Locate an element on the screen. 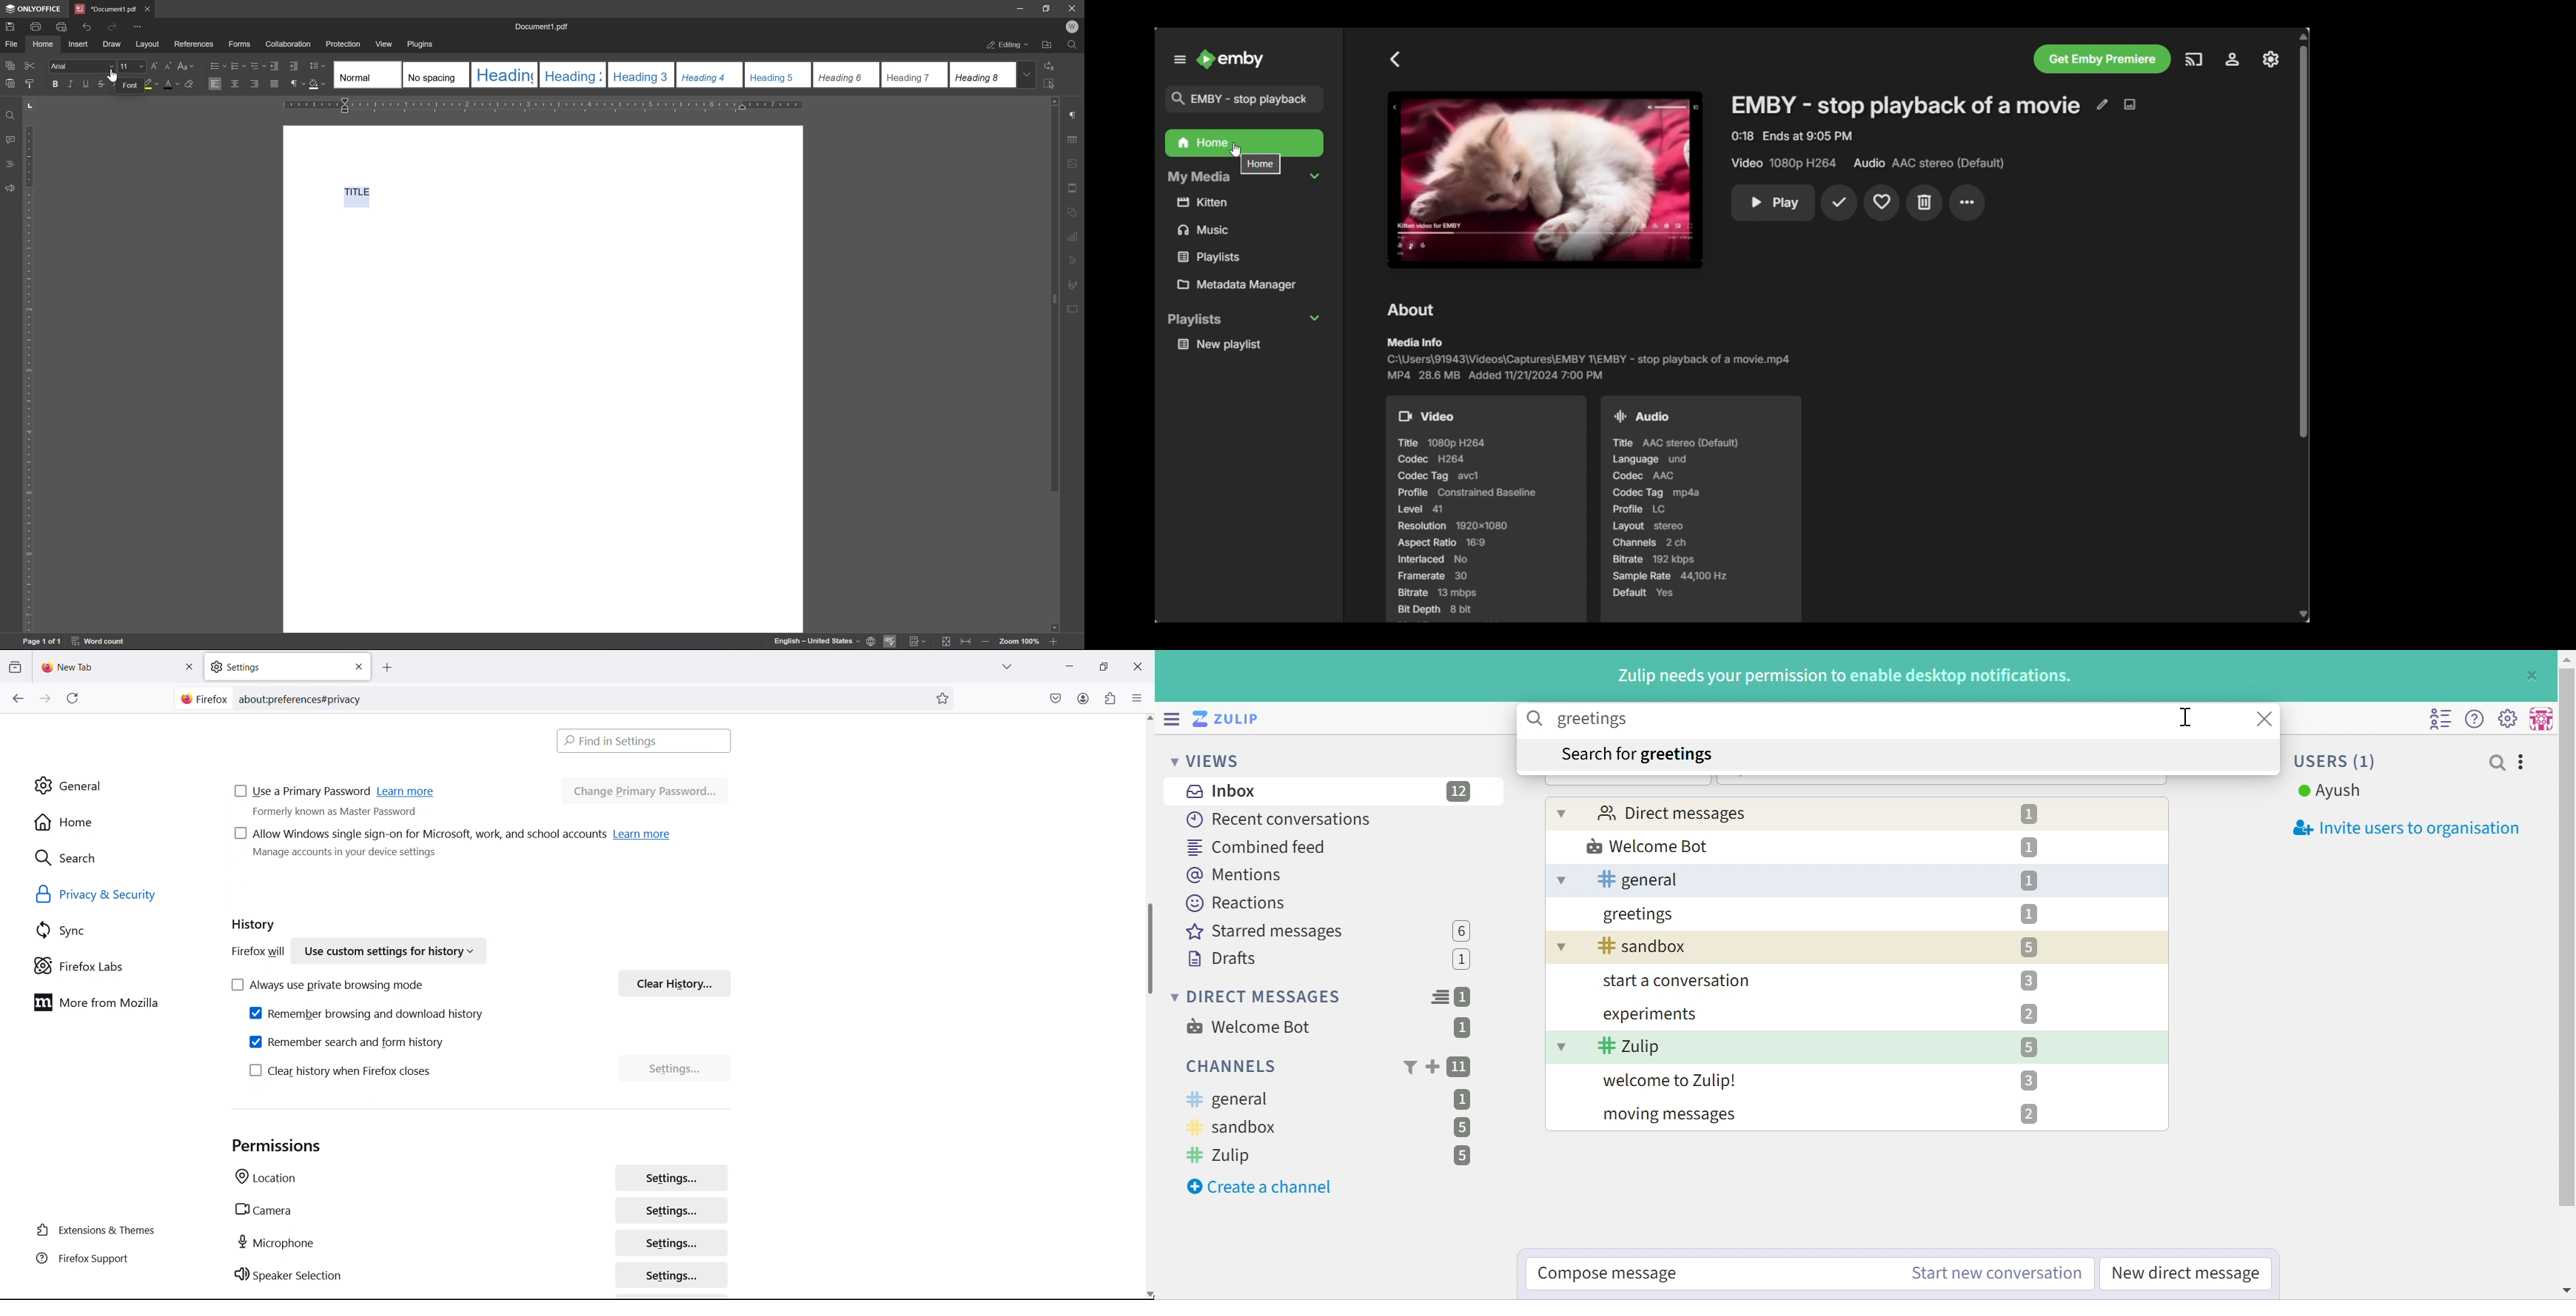 The image size is (2576, 1316). Direct message feed is located at coordinates (1440, 997).